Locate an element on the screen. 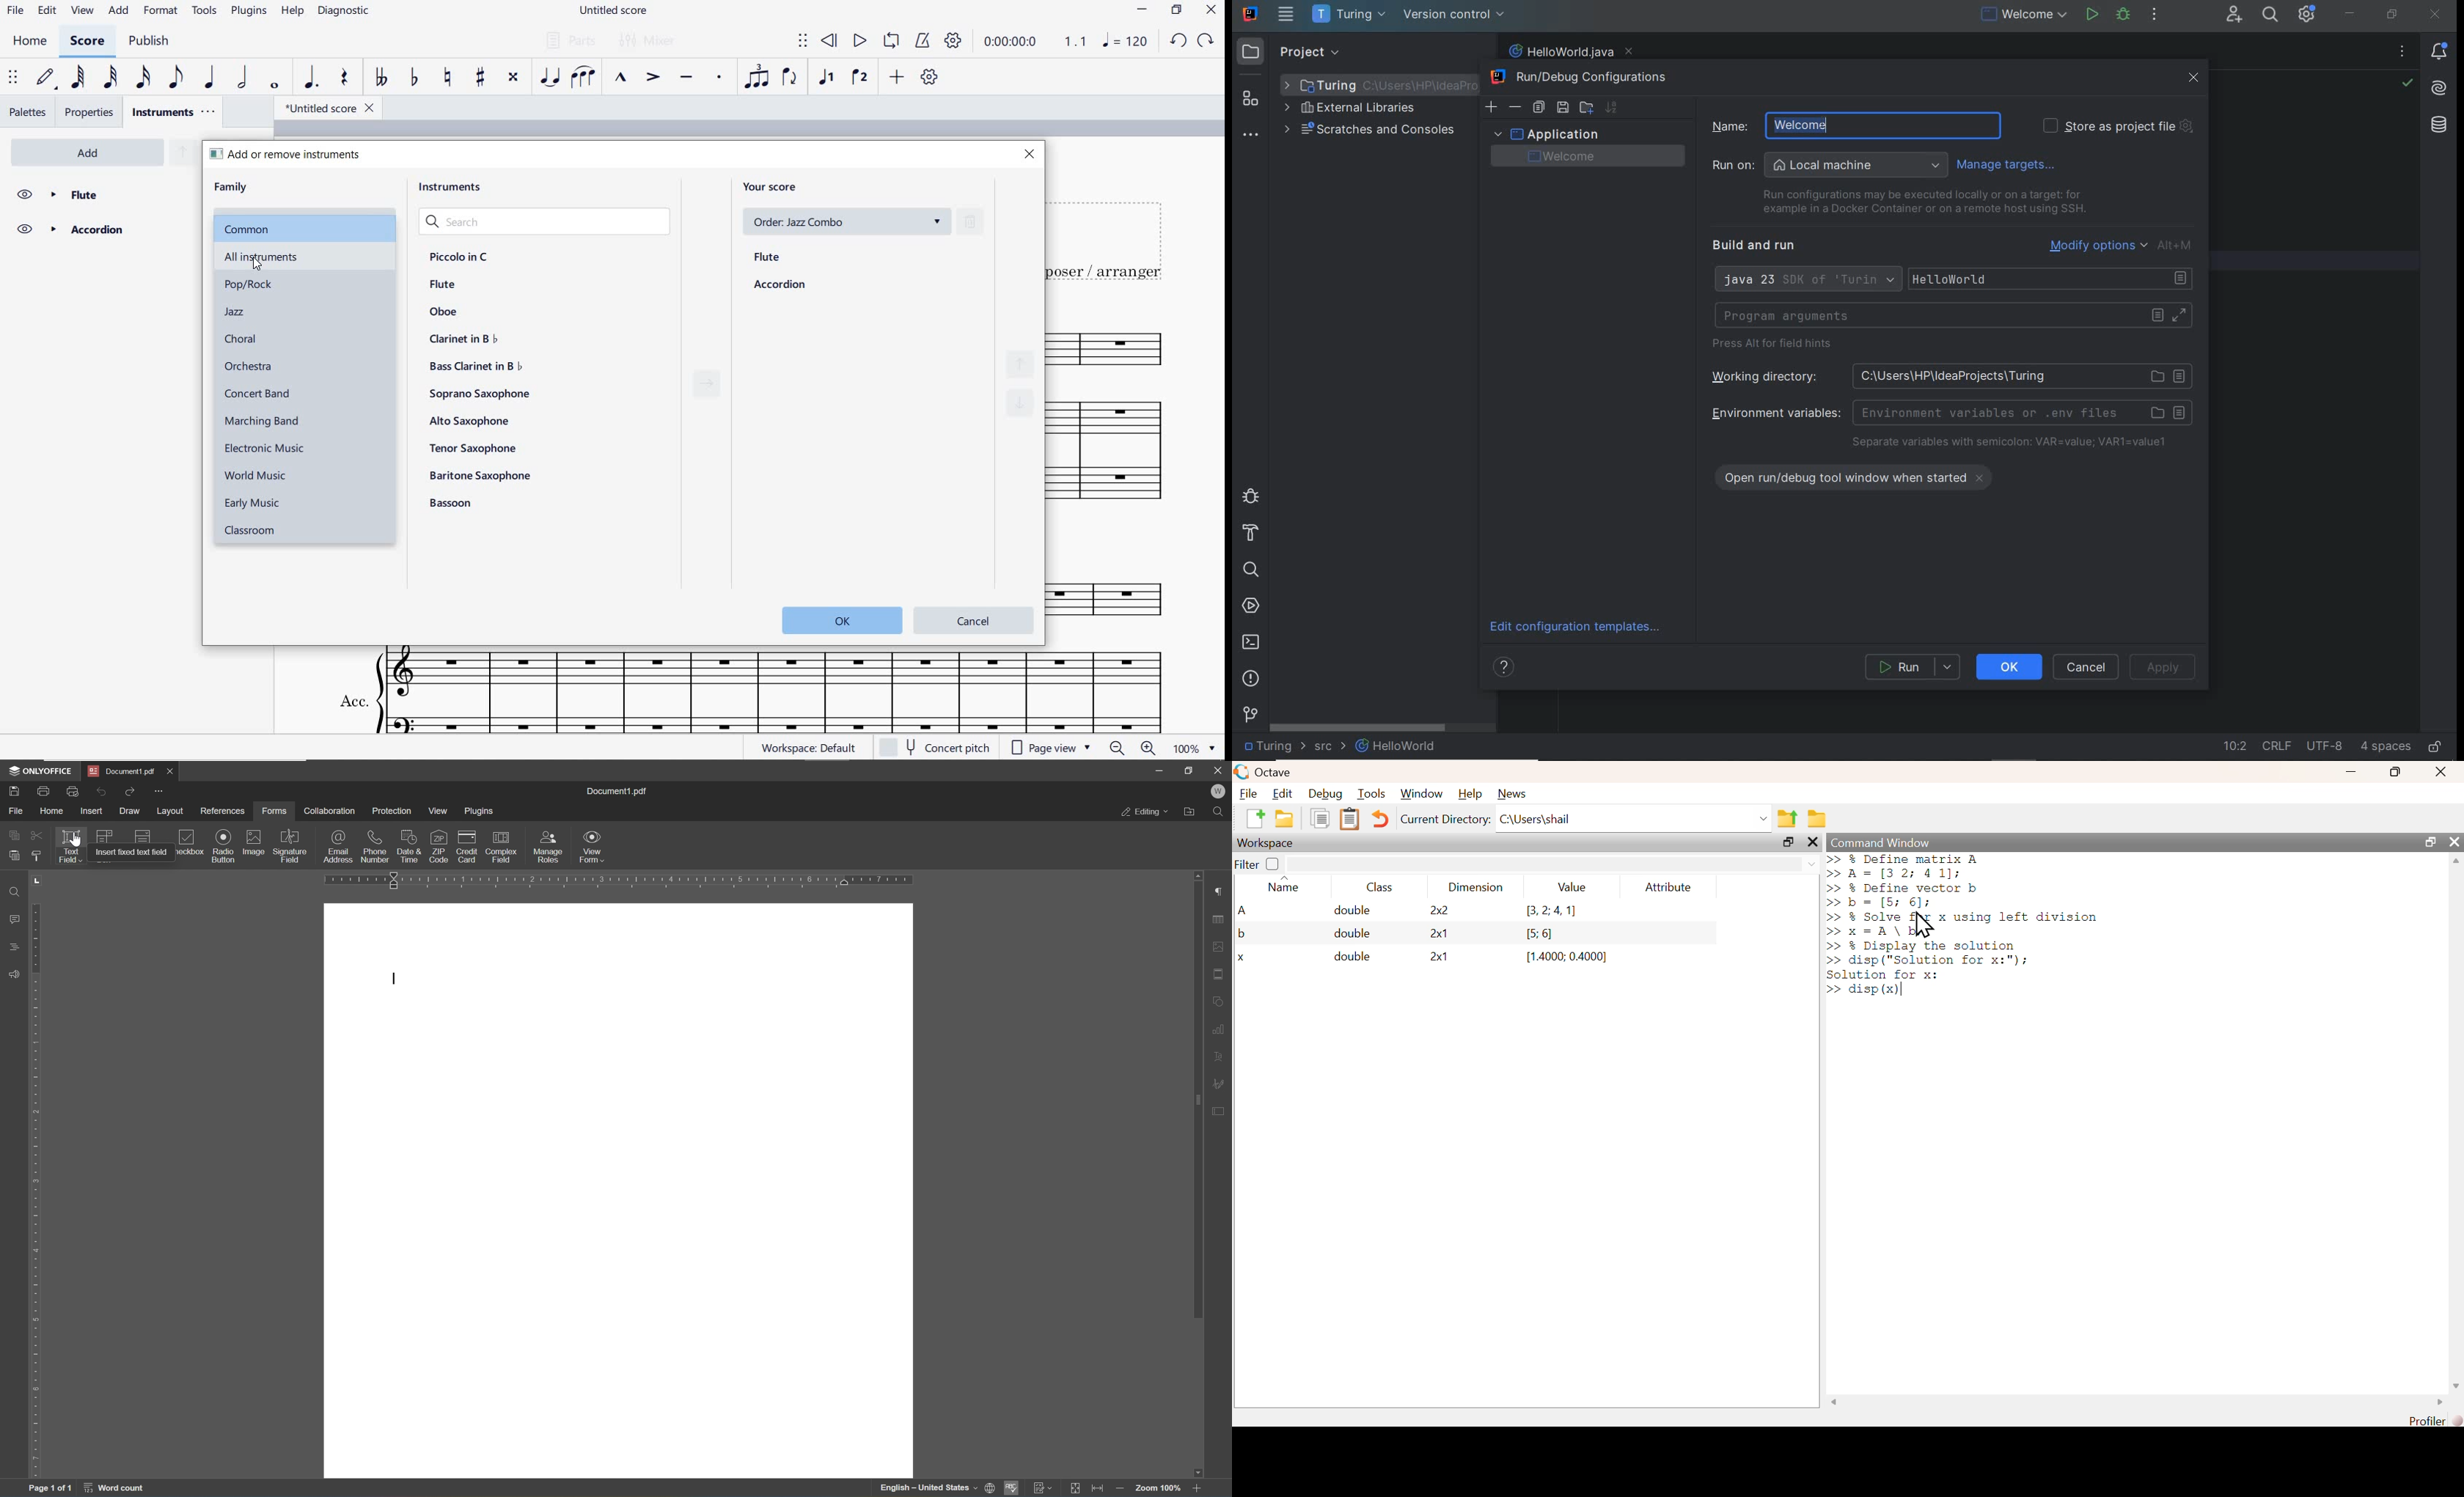 The width and height of the screenshot is (2464, 1512). help is located at coordinates (1469, 794).